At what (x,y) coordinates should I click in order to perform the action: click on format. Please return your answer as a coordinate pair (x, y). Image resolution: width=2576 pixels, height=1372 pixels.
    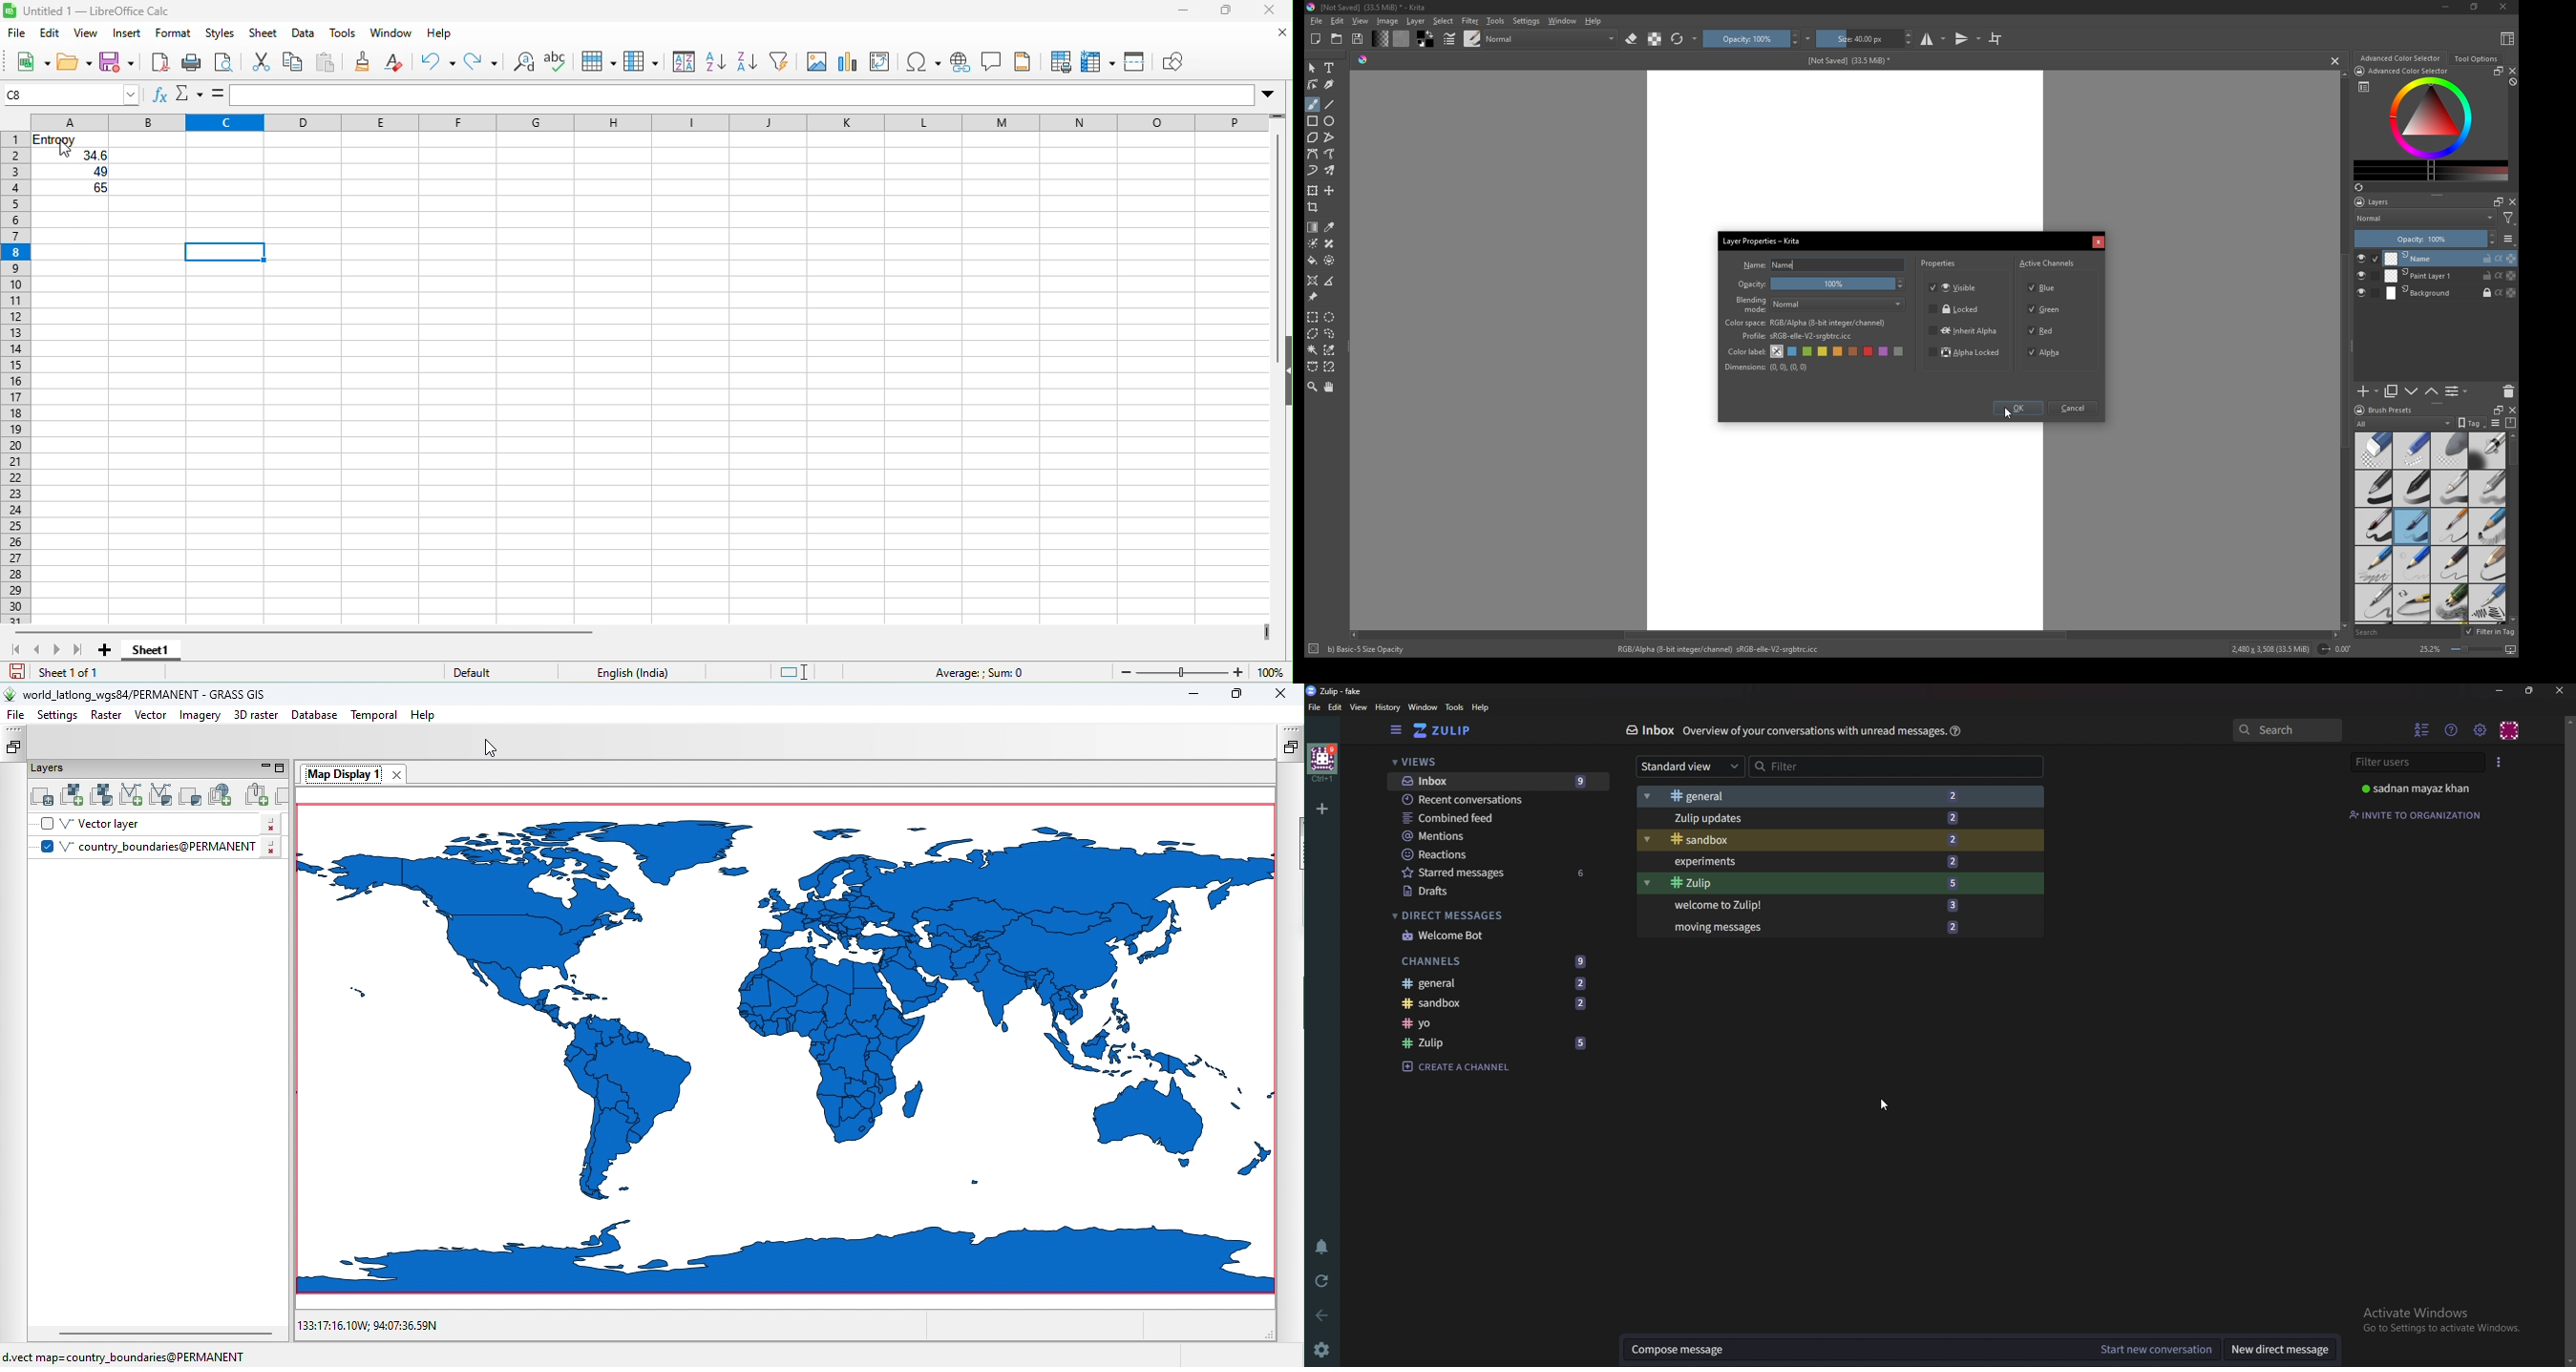
    Looking at the image, I should click on (171, 35).